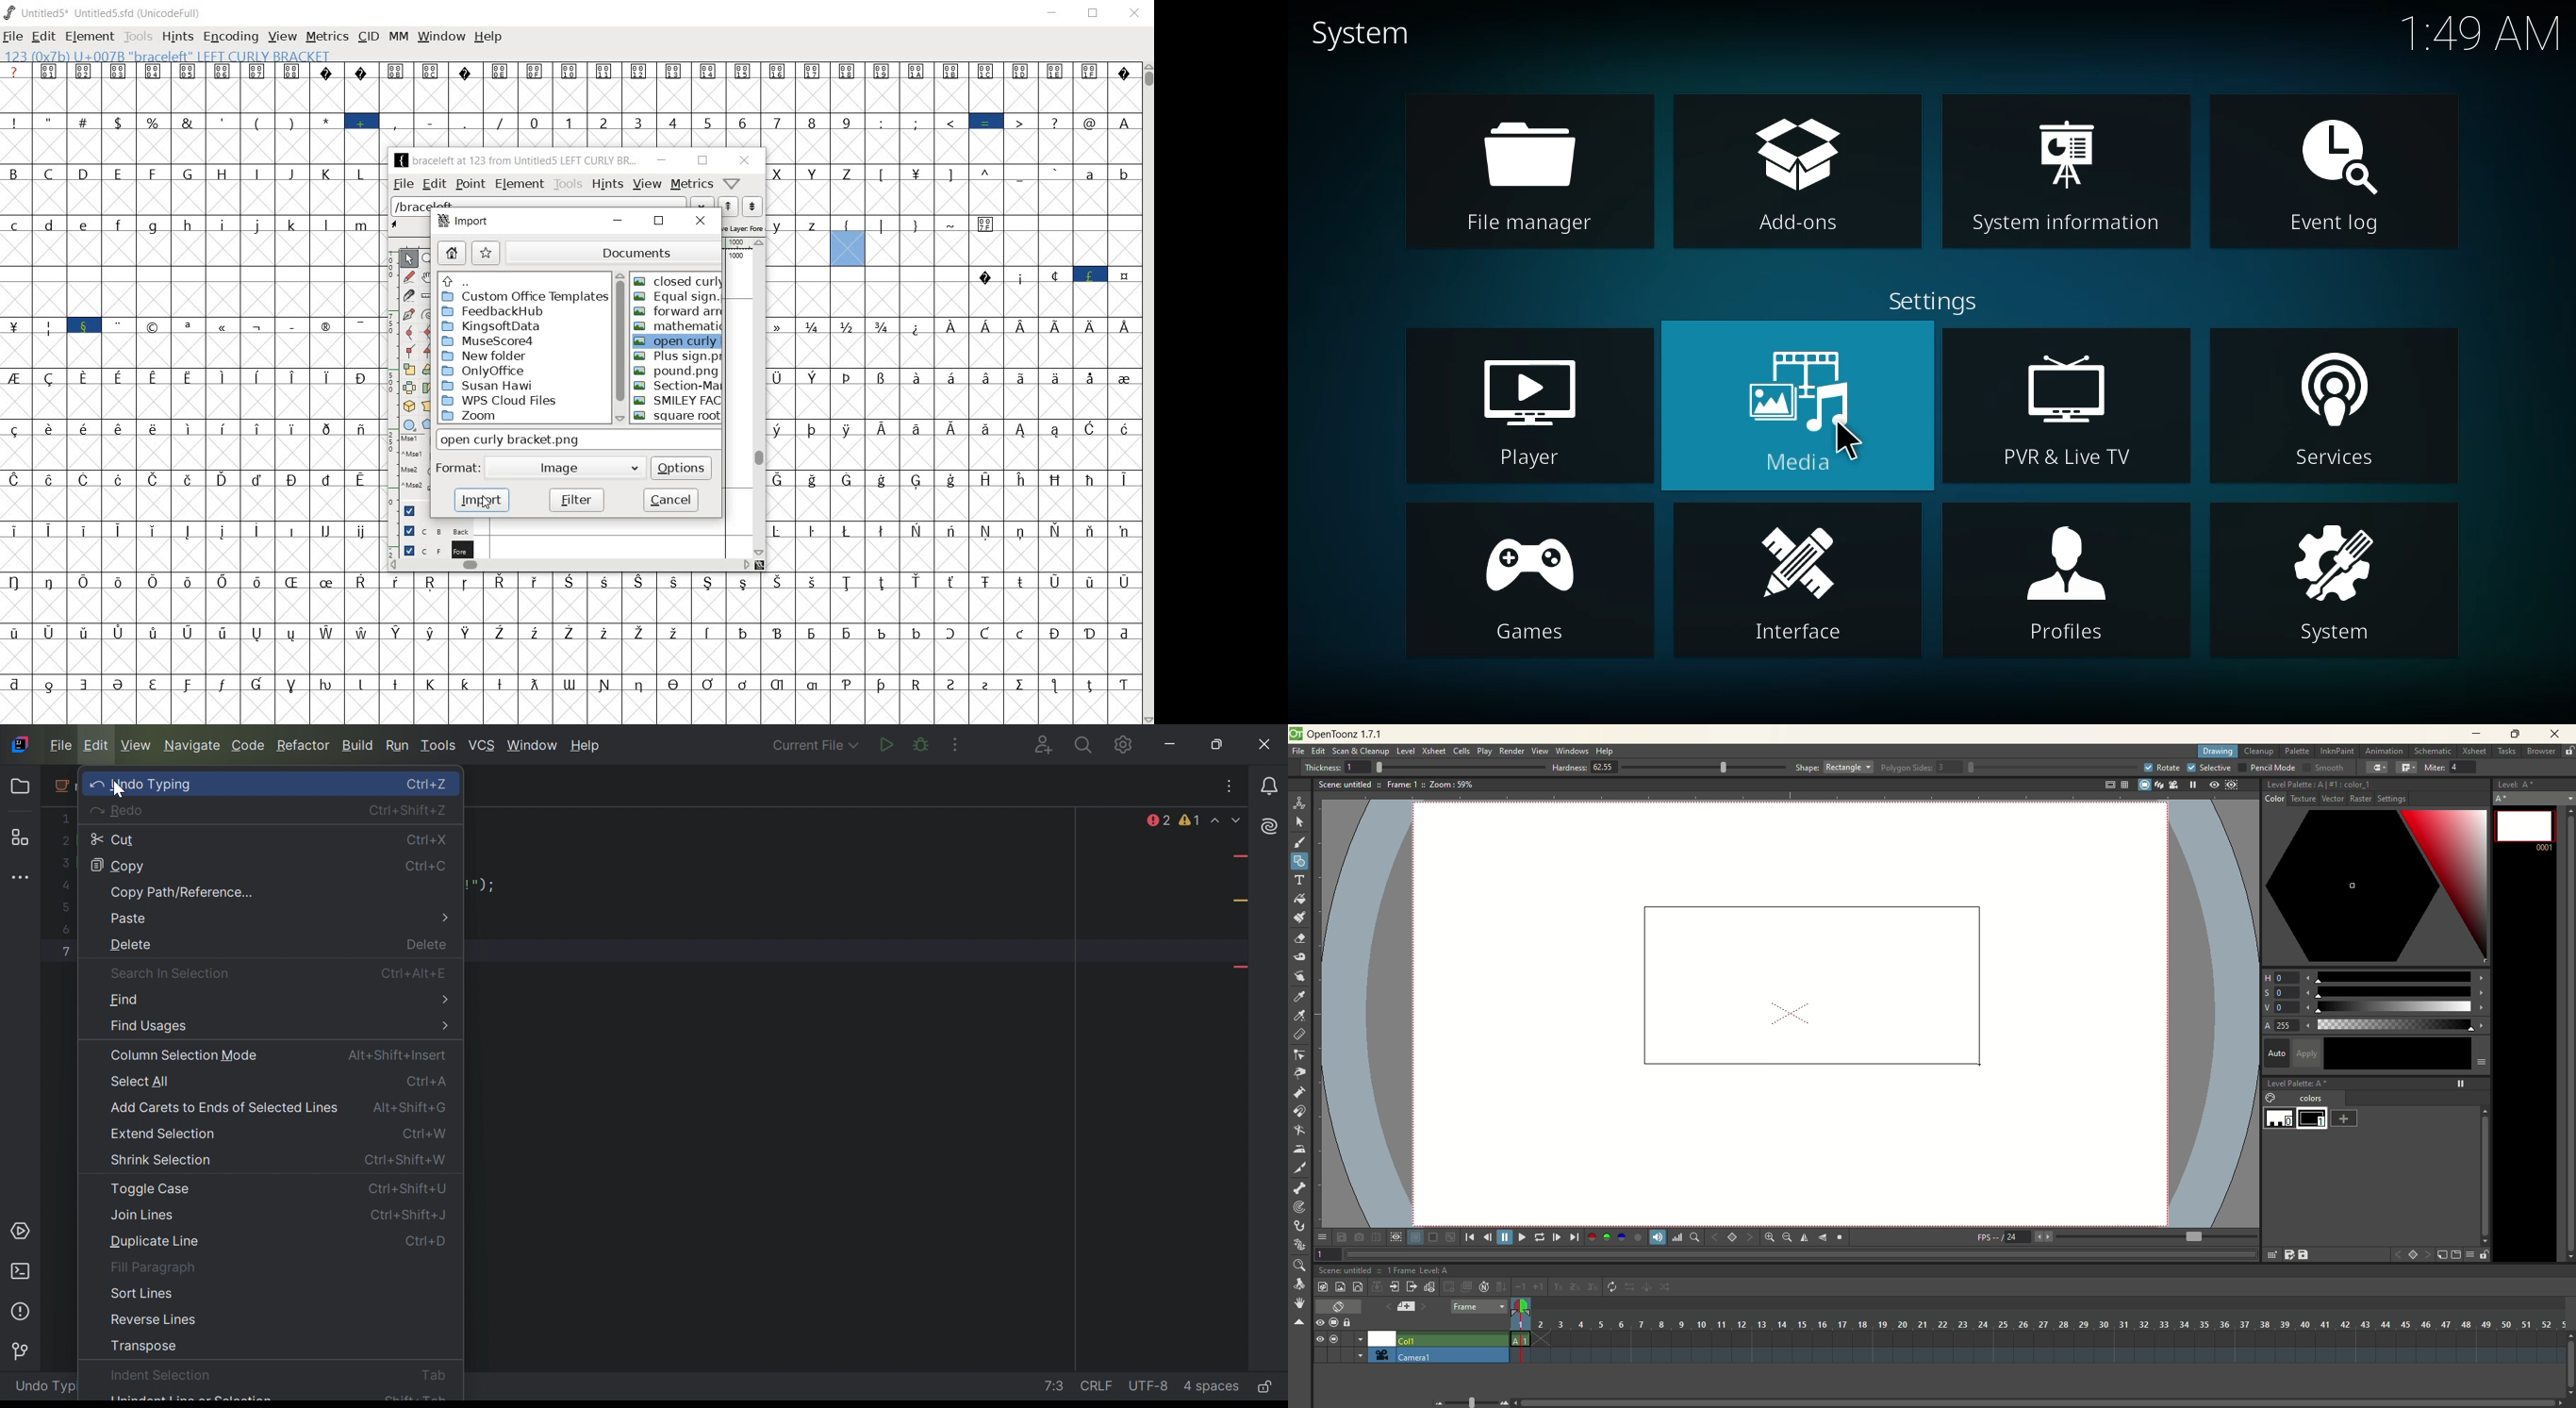 The height and width of the screenshot is (1428, 2576). Describe the element at coordinates (1320, 1324) in the screenshot. I see `preview visibility` at that location.